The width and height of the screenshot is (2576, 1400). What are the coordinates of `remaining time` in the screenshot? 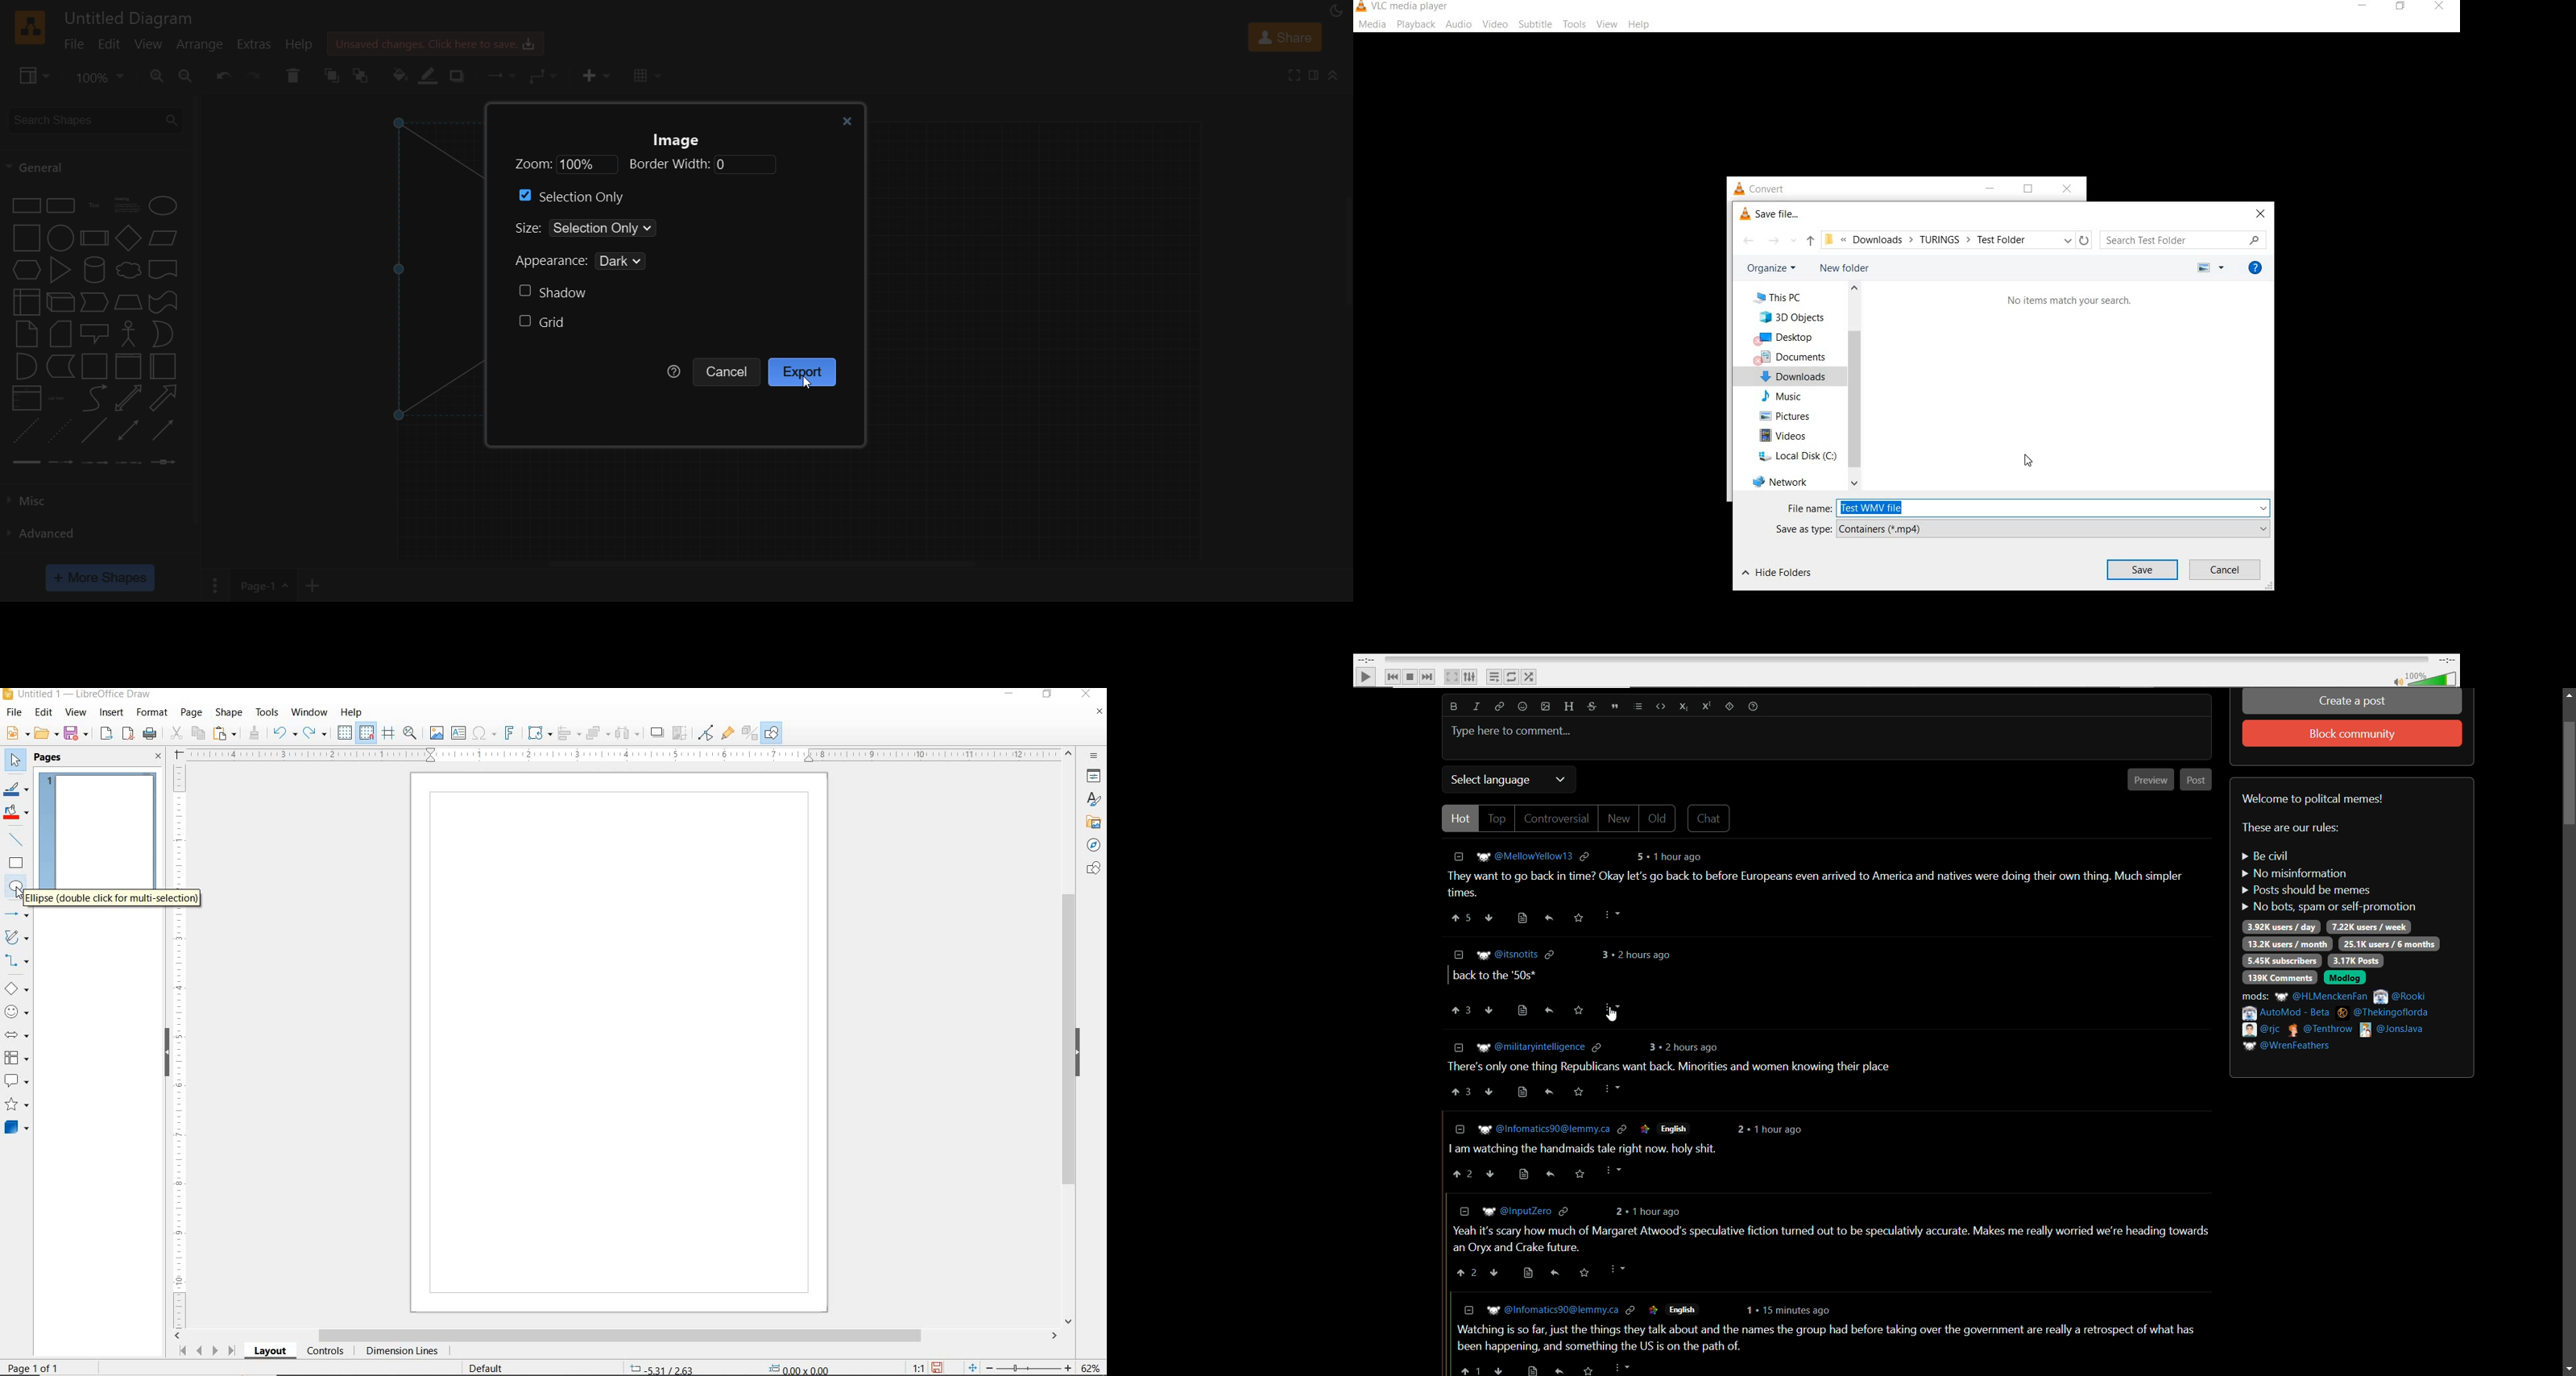 It's located at (2446, 660).